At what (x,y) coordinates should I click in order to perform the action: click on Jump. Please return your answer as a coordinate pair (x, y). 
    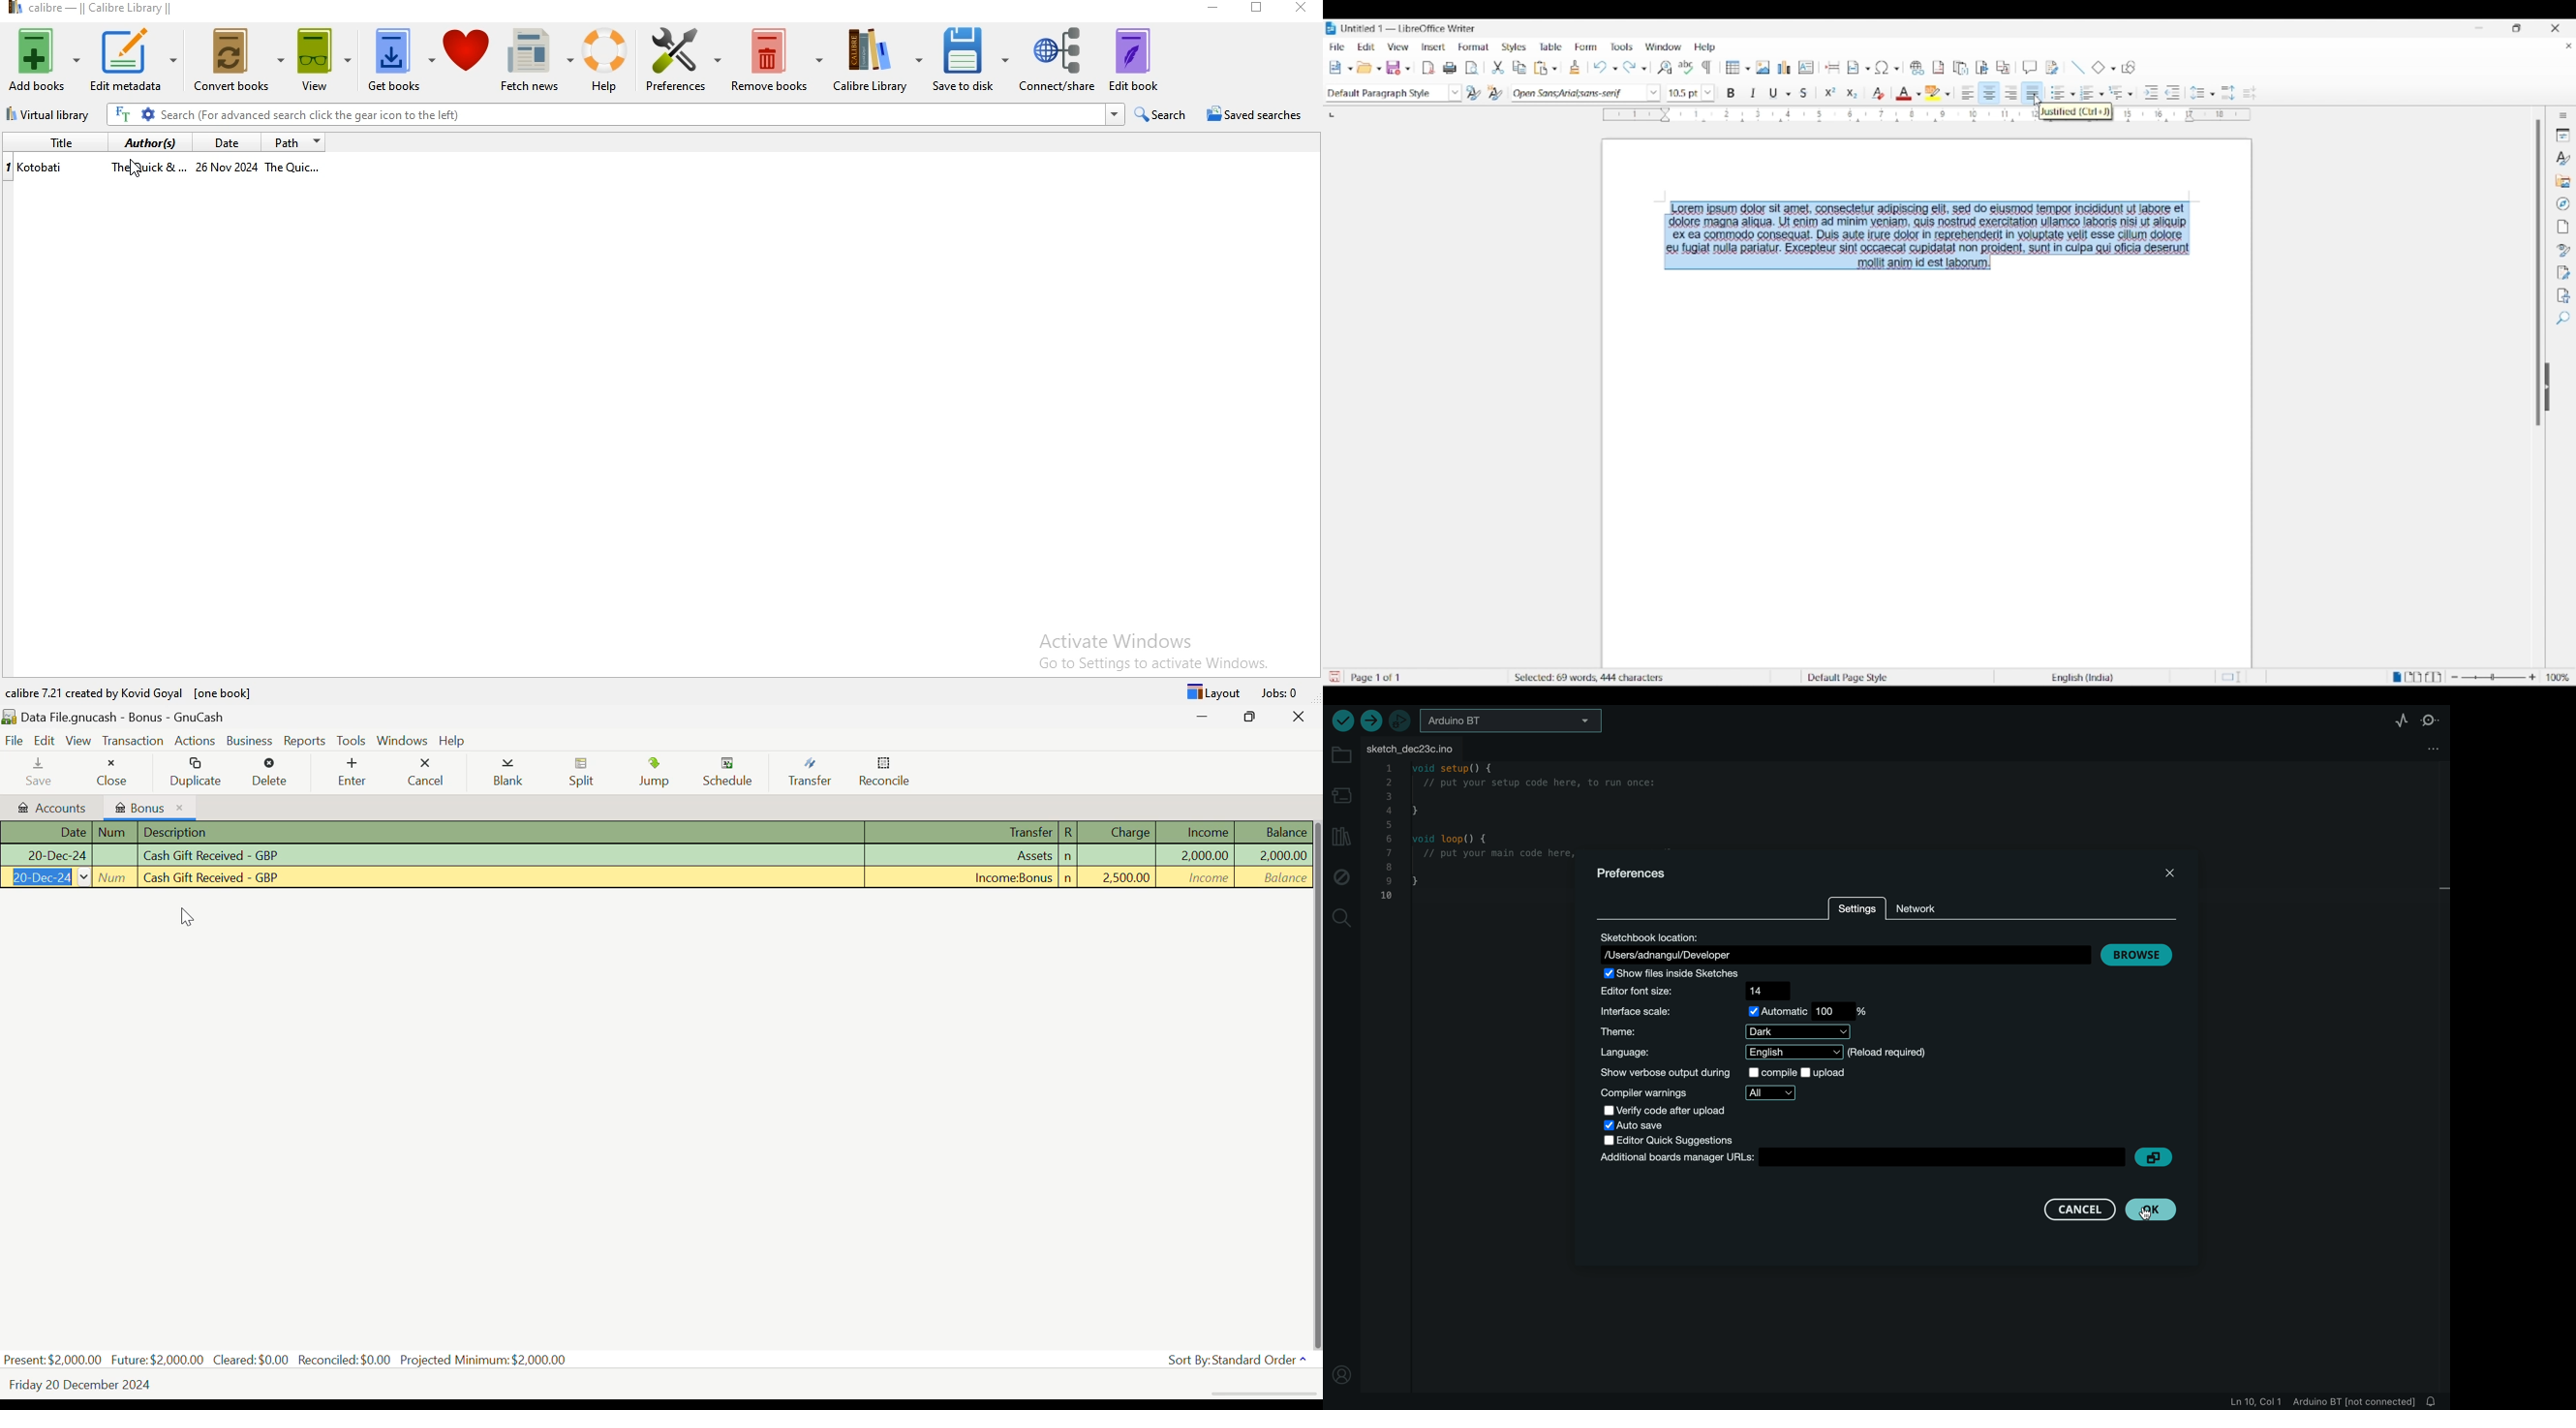
    Looking at the image, I should click on (659, 772).